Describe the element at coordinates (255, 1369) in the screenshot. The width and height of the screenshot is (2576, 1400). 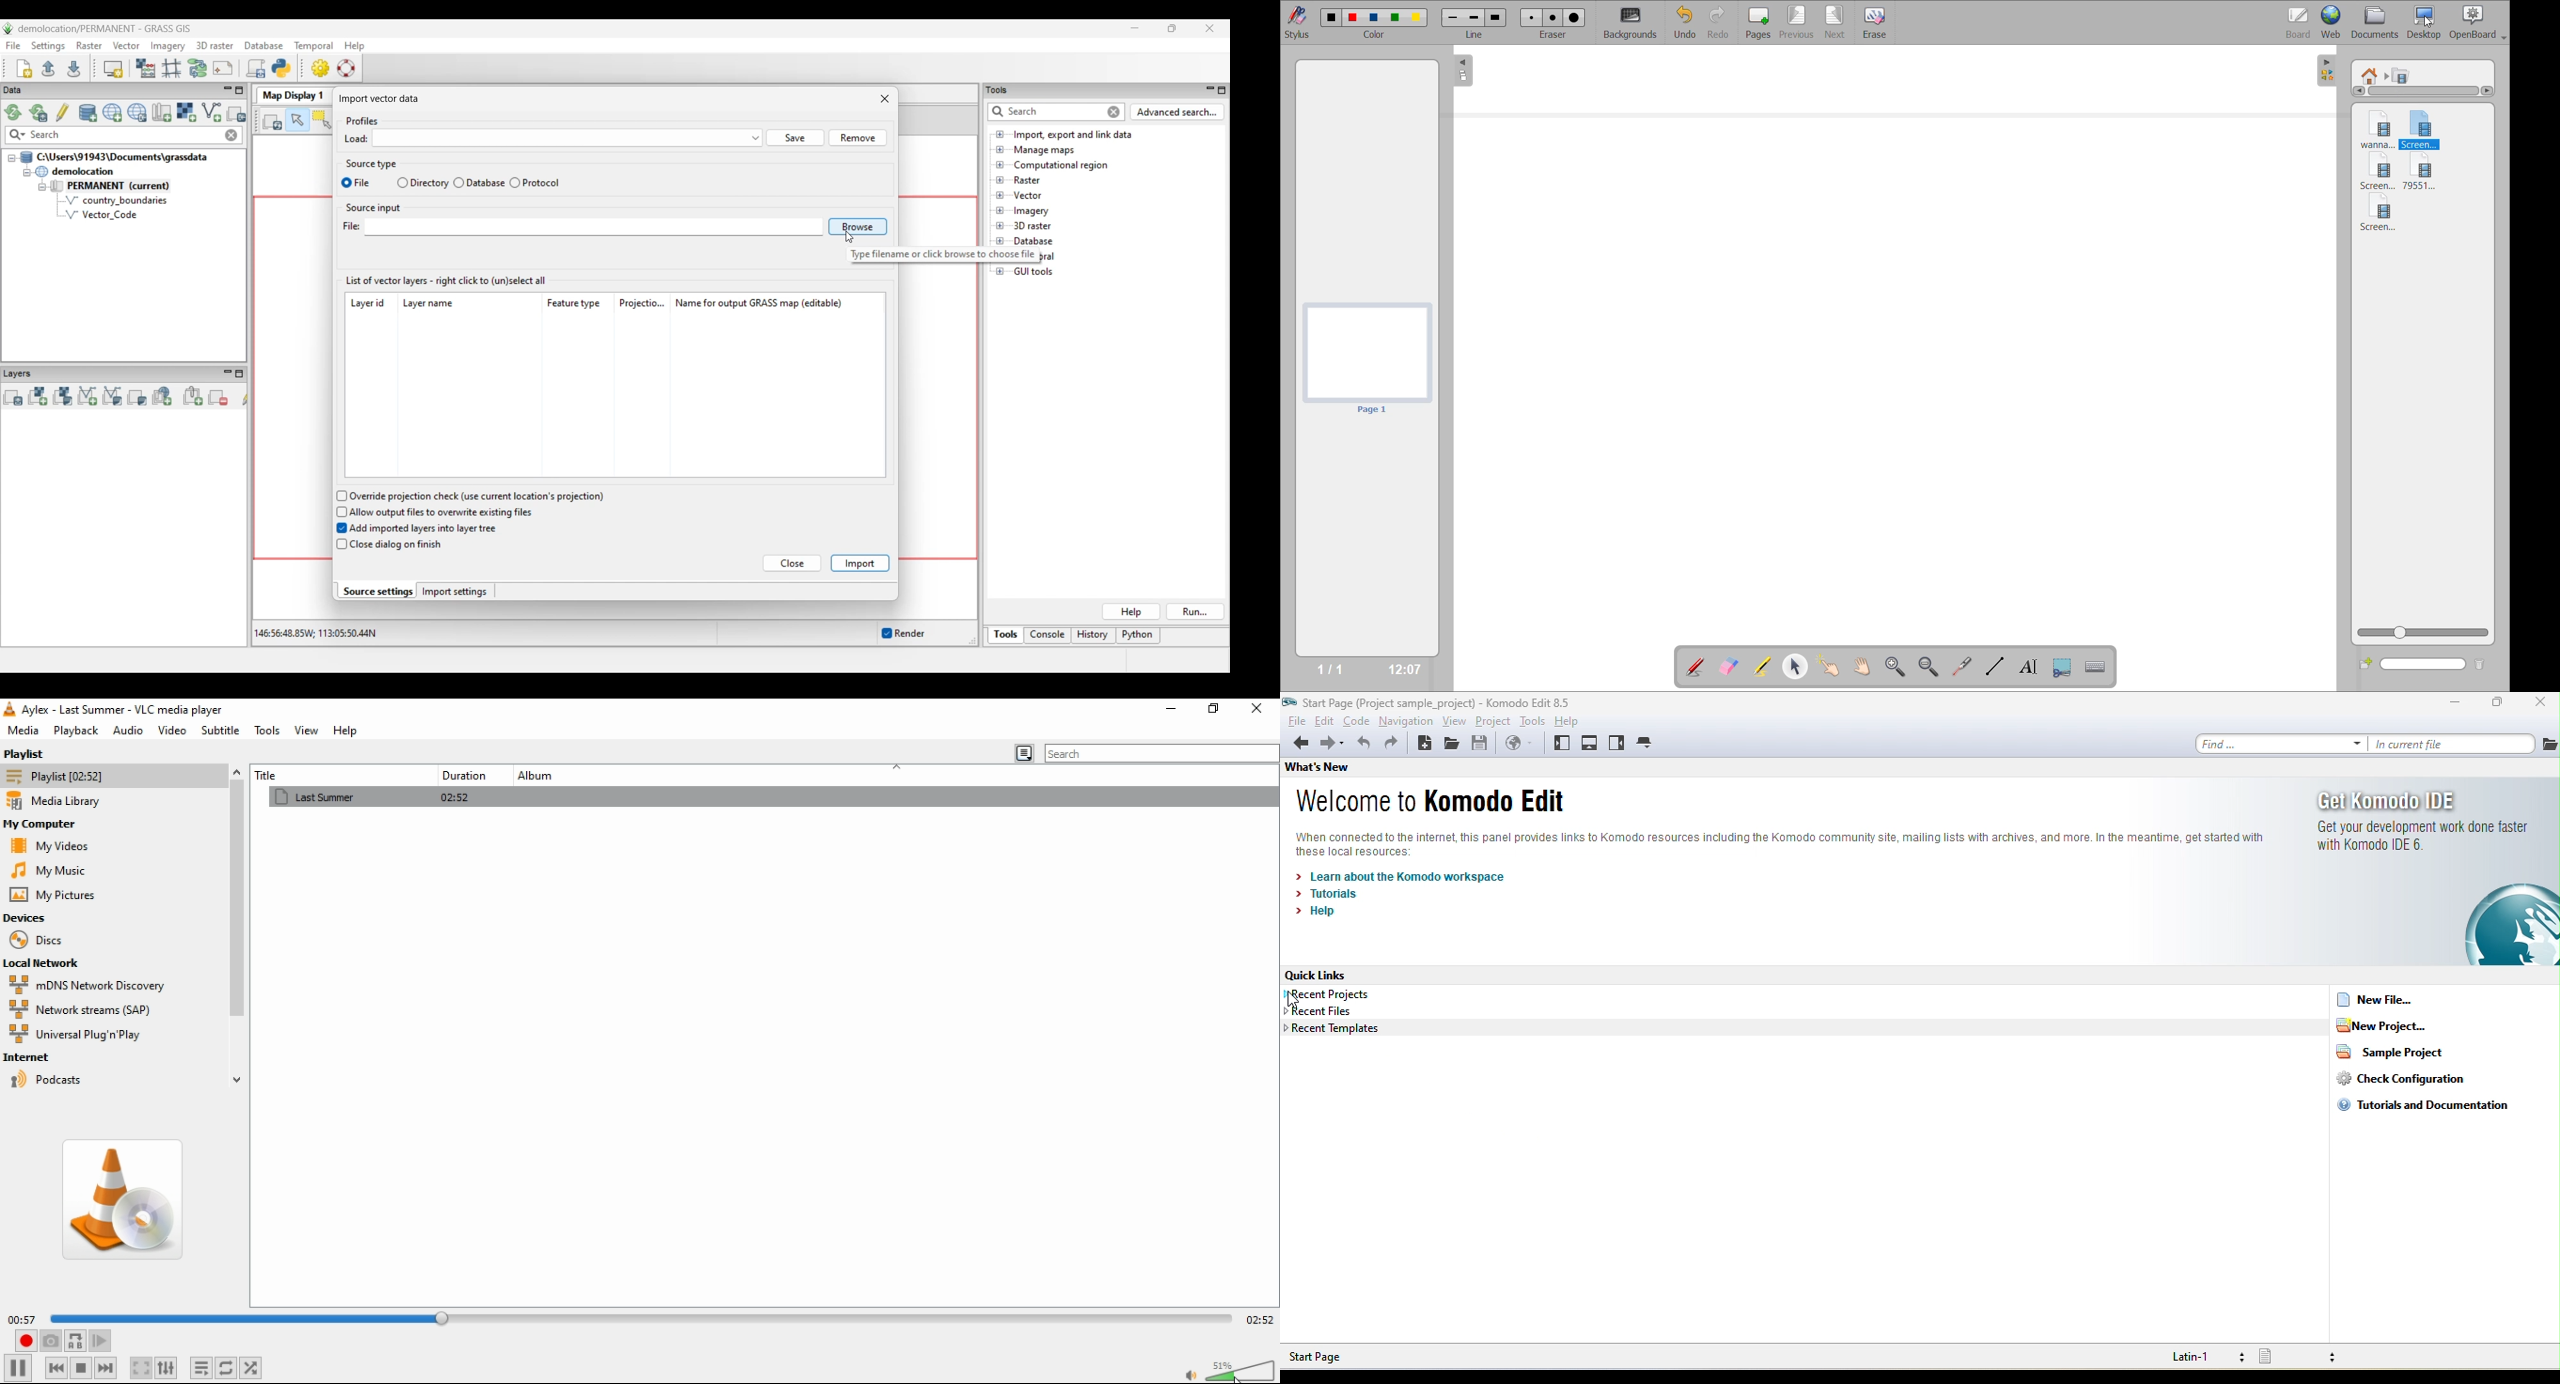
I see `random` at that location.